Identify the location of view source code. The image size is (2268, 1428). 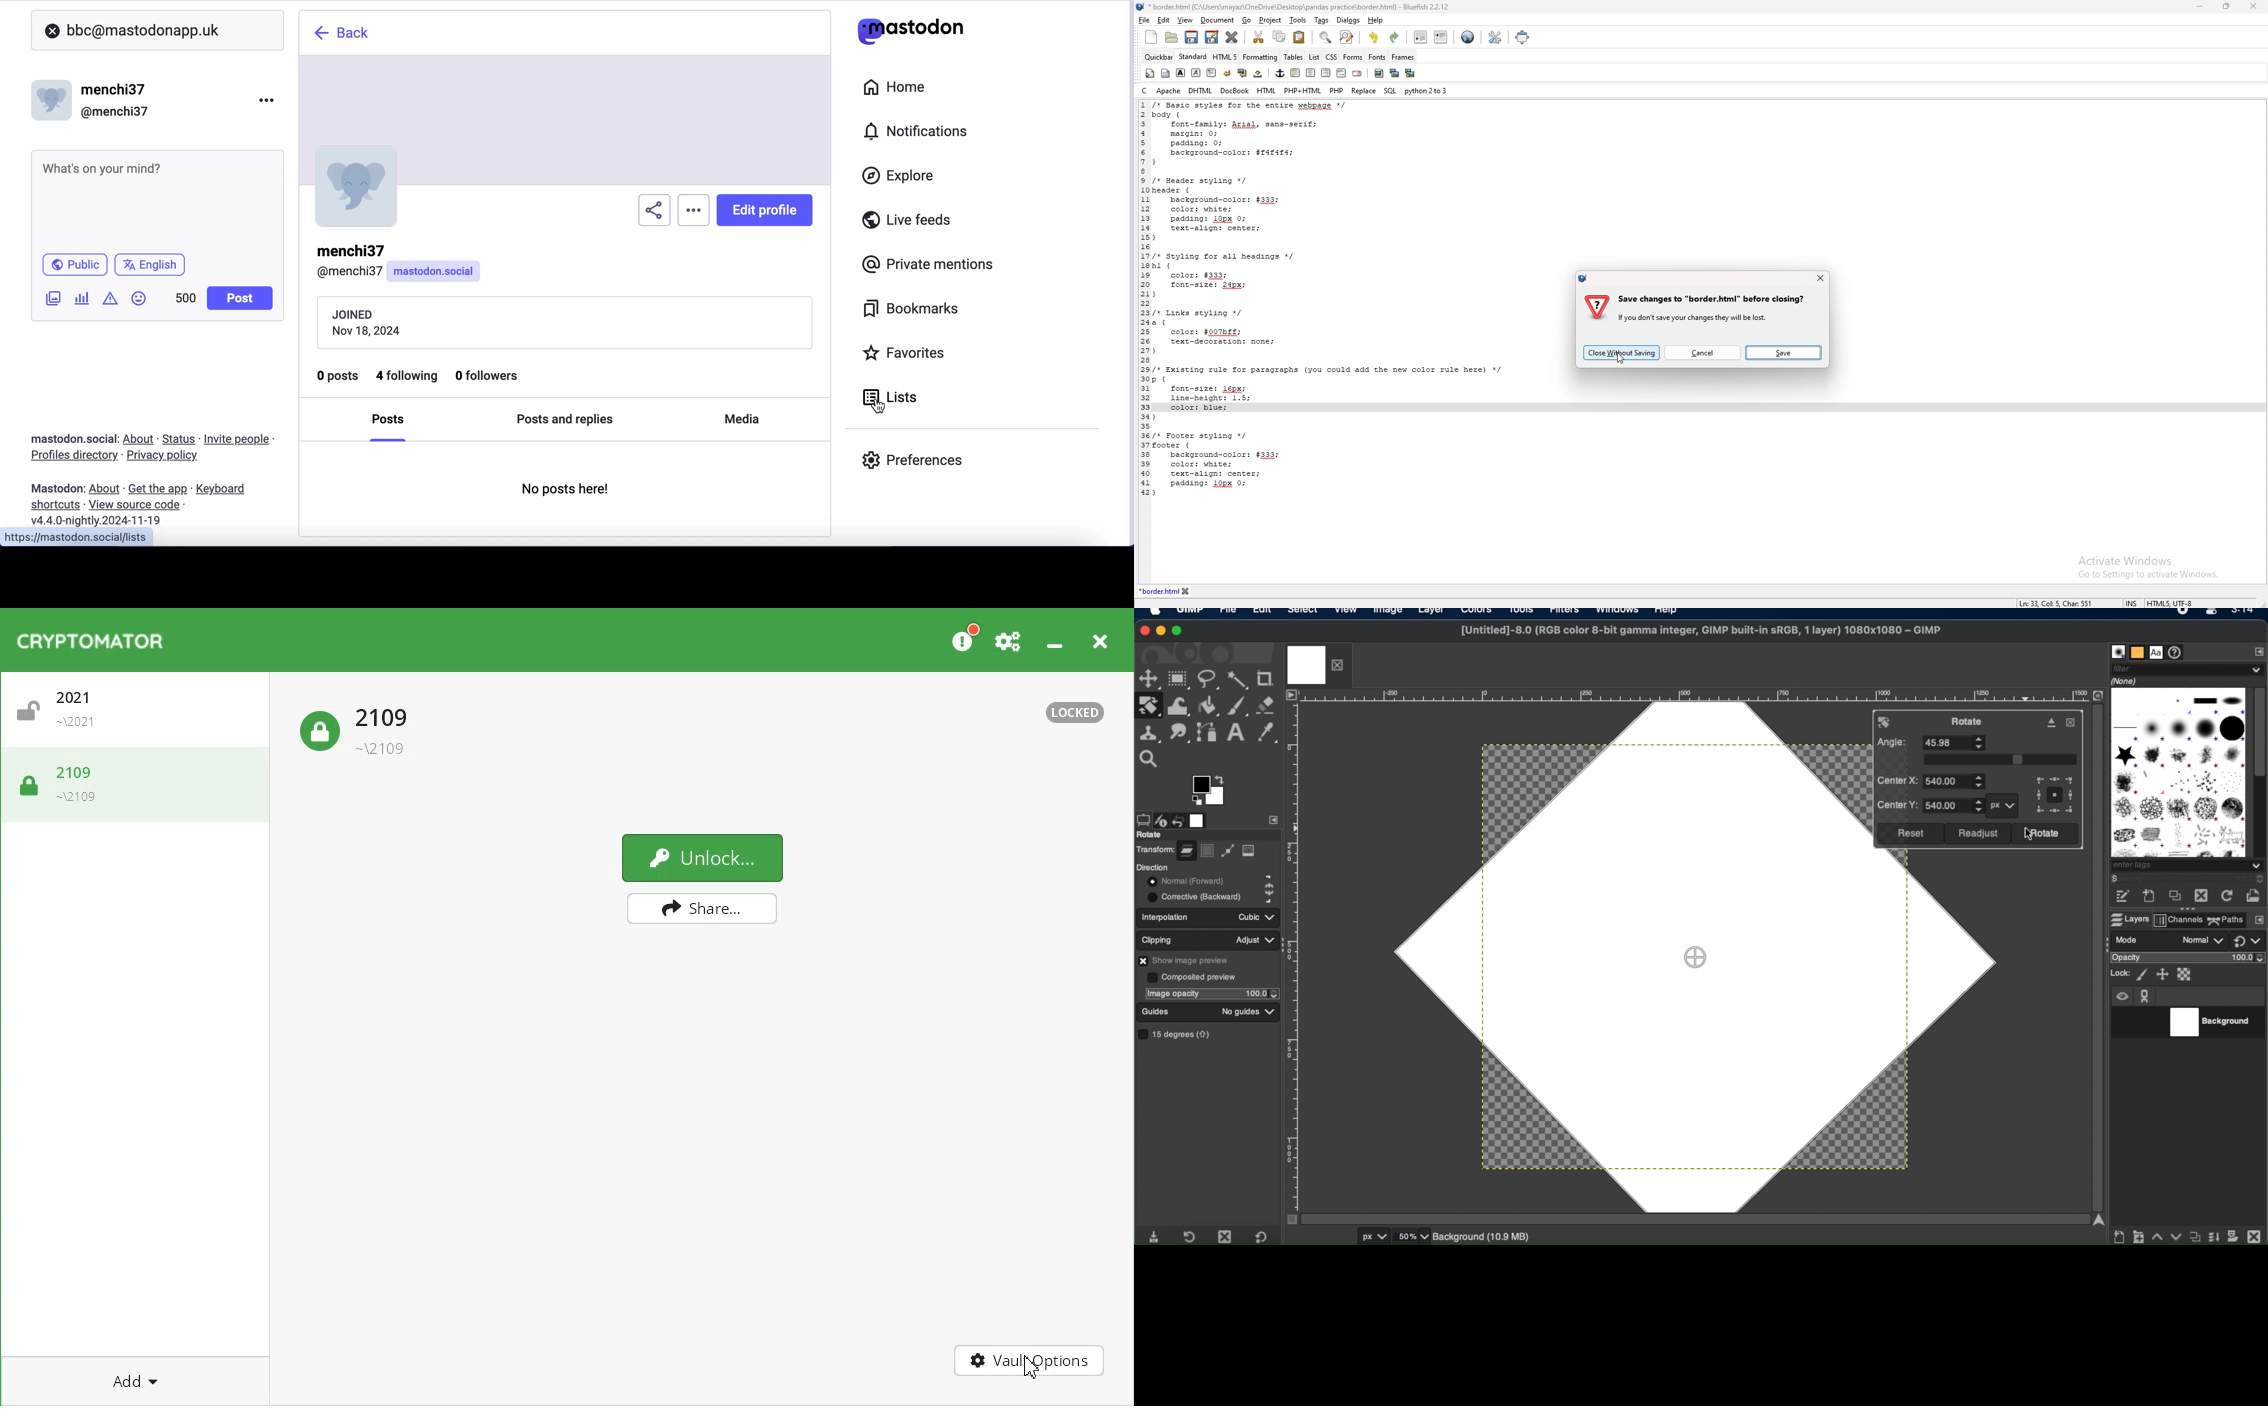
(138, 506).